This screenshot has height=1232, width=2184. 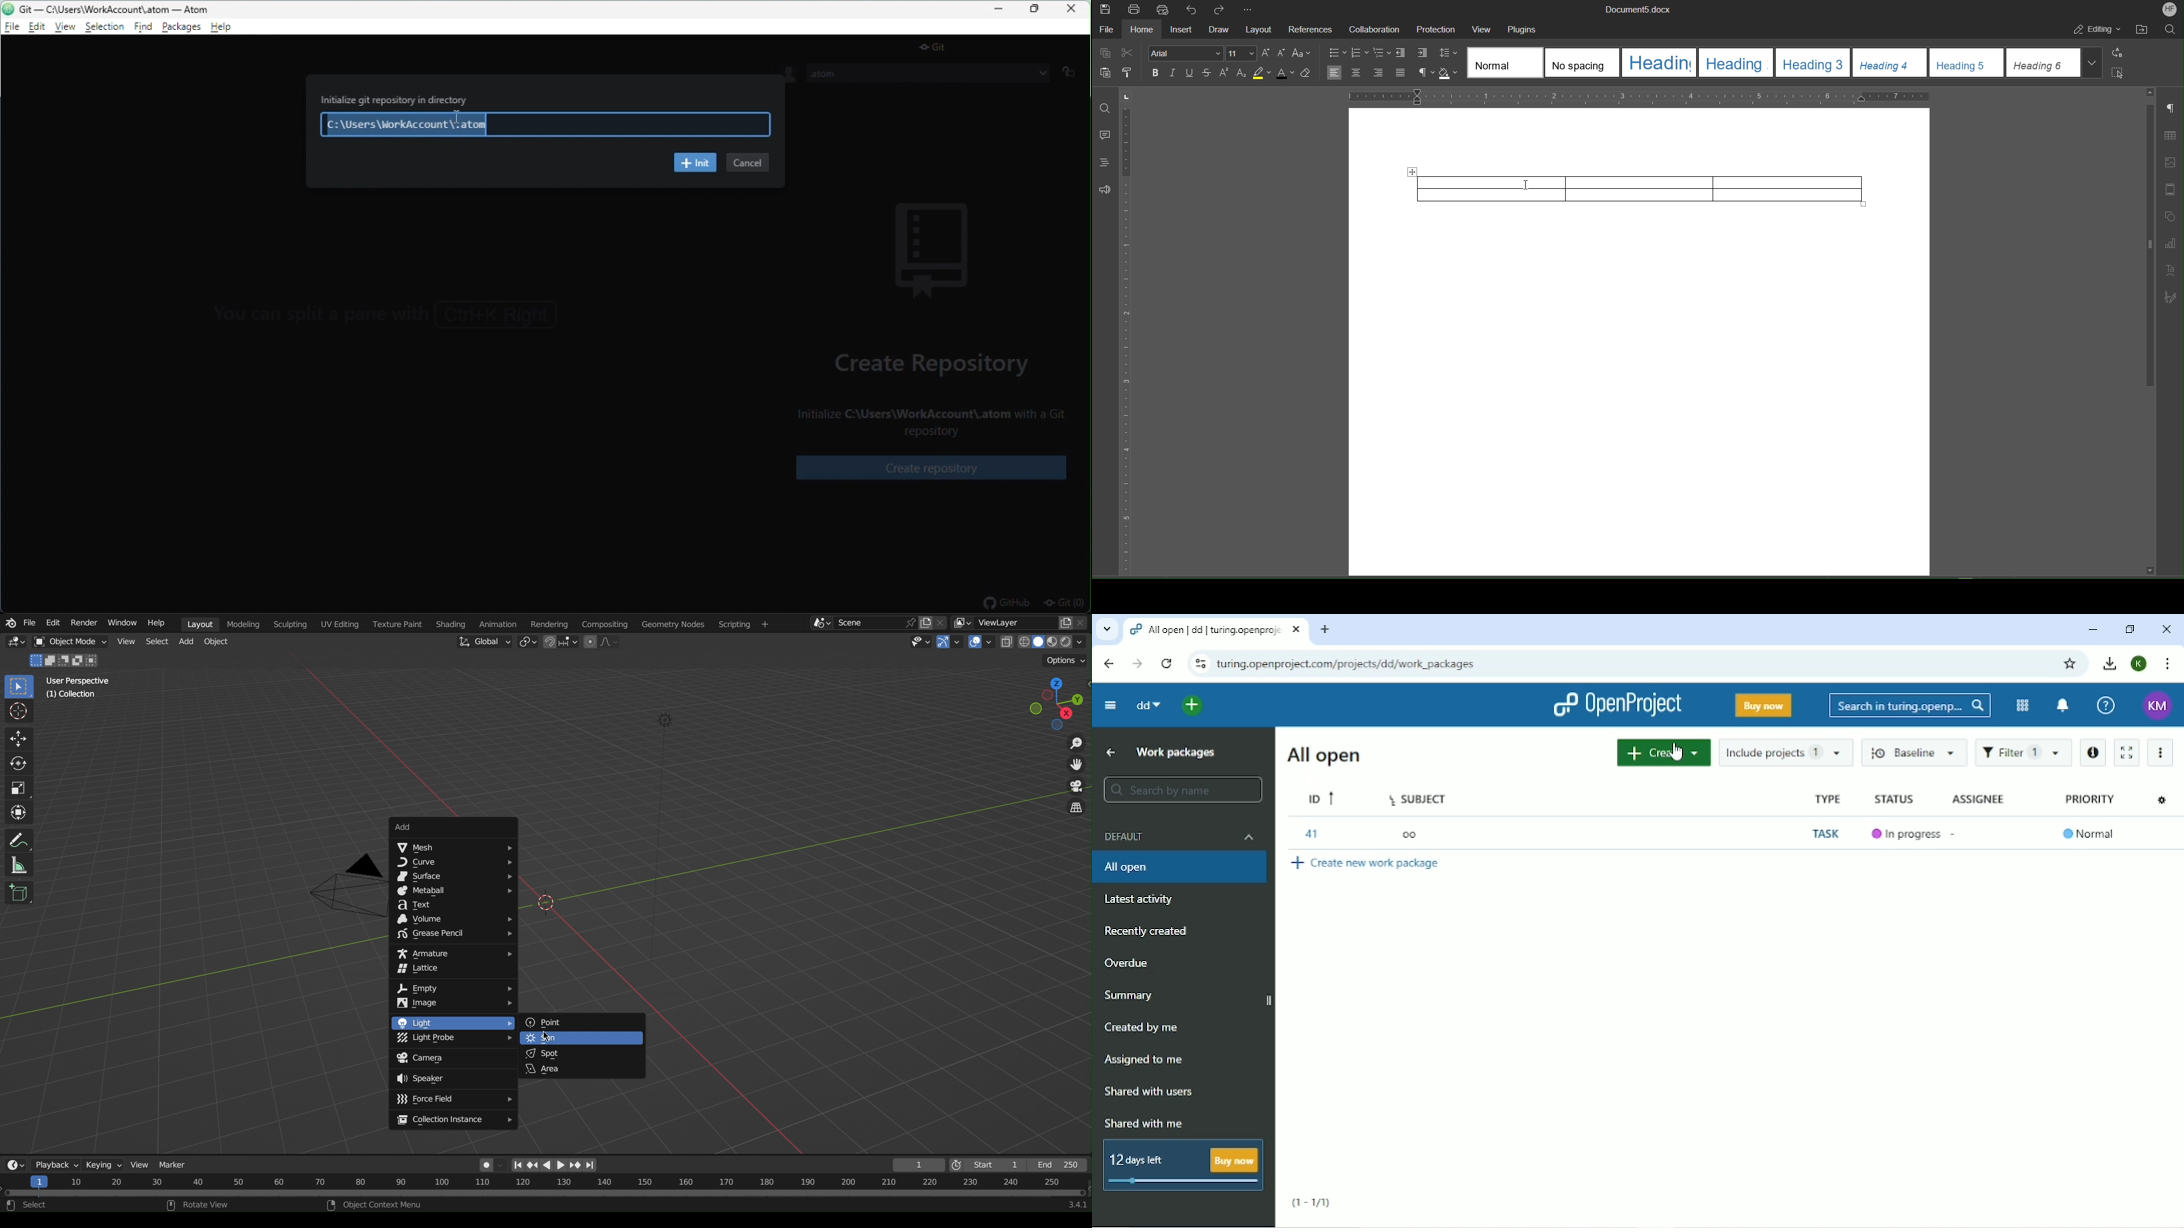 I want to click on Measure, so click(x=21, y=865).